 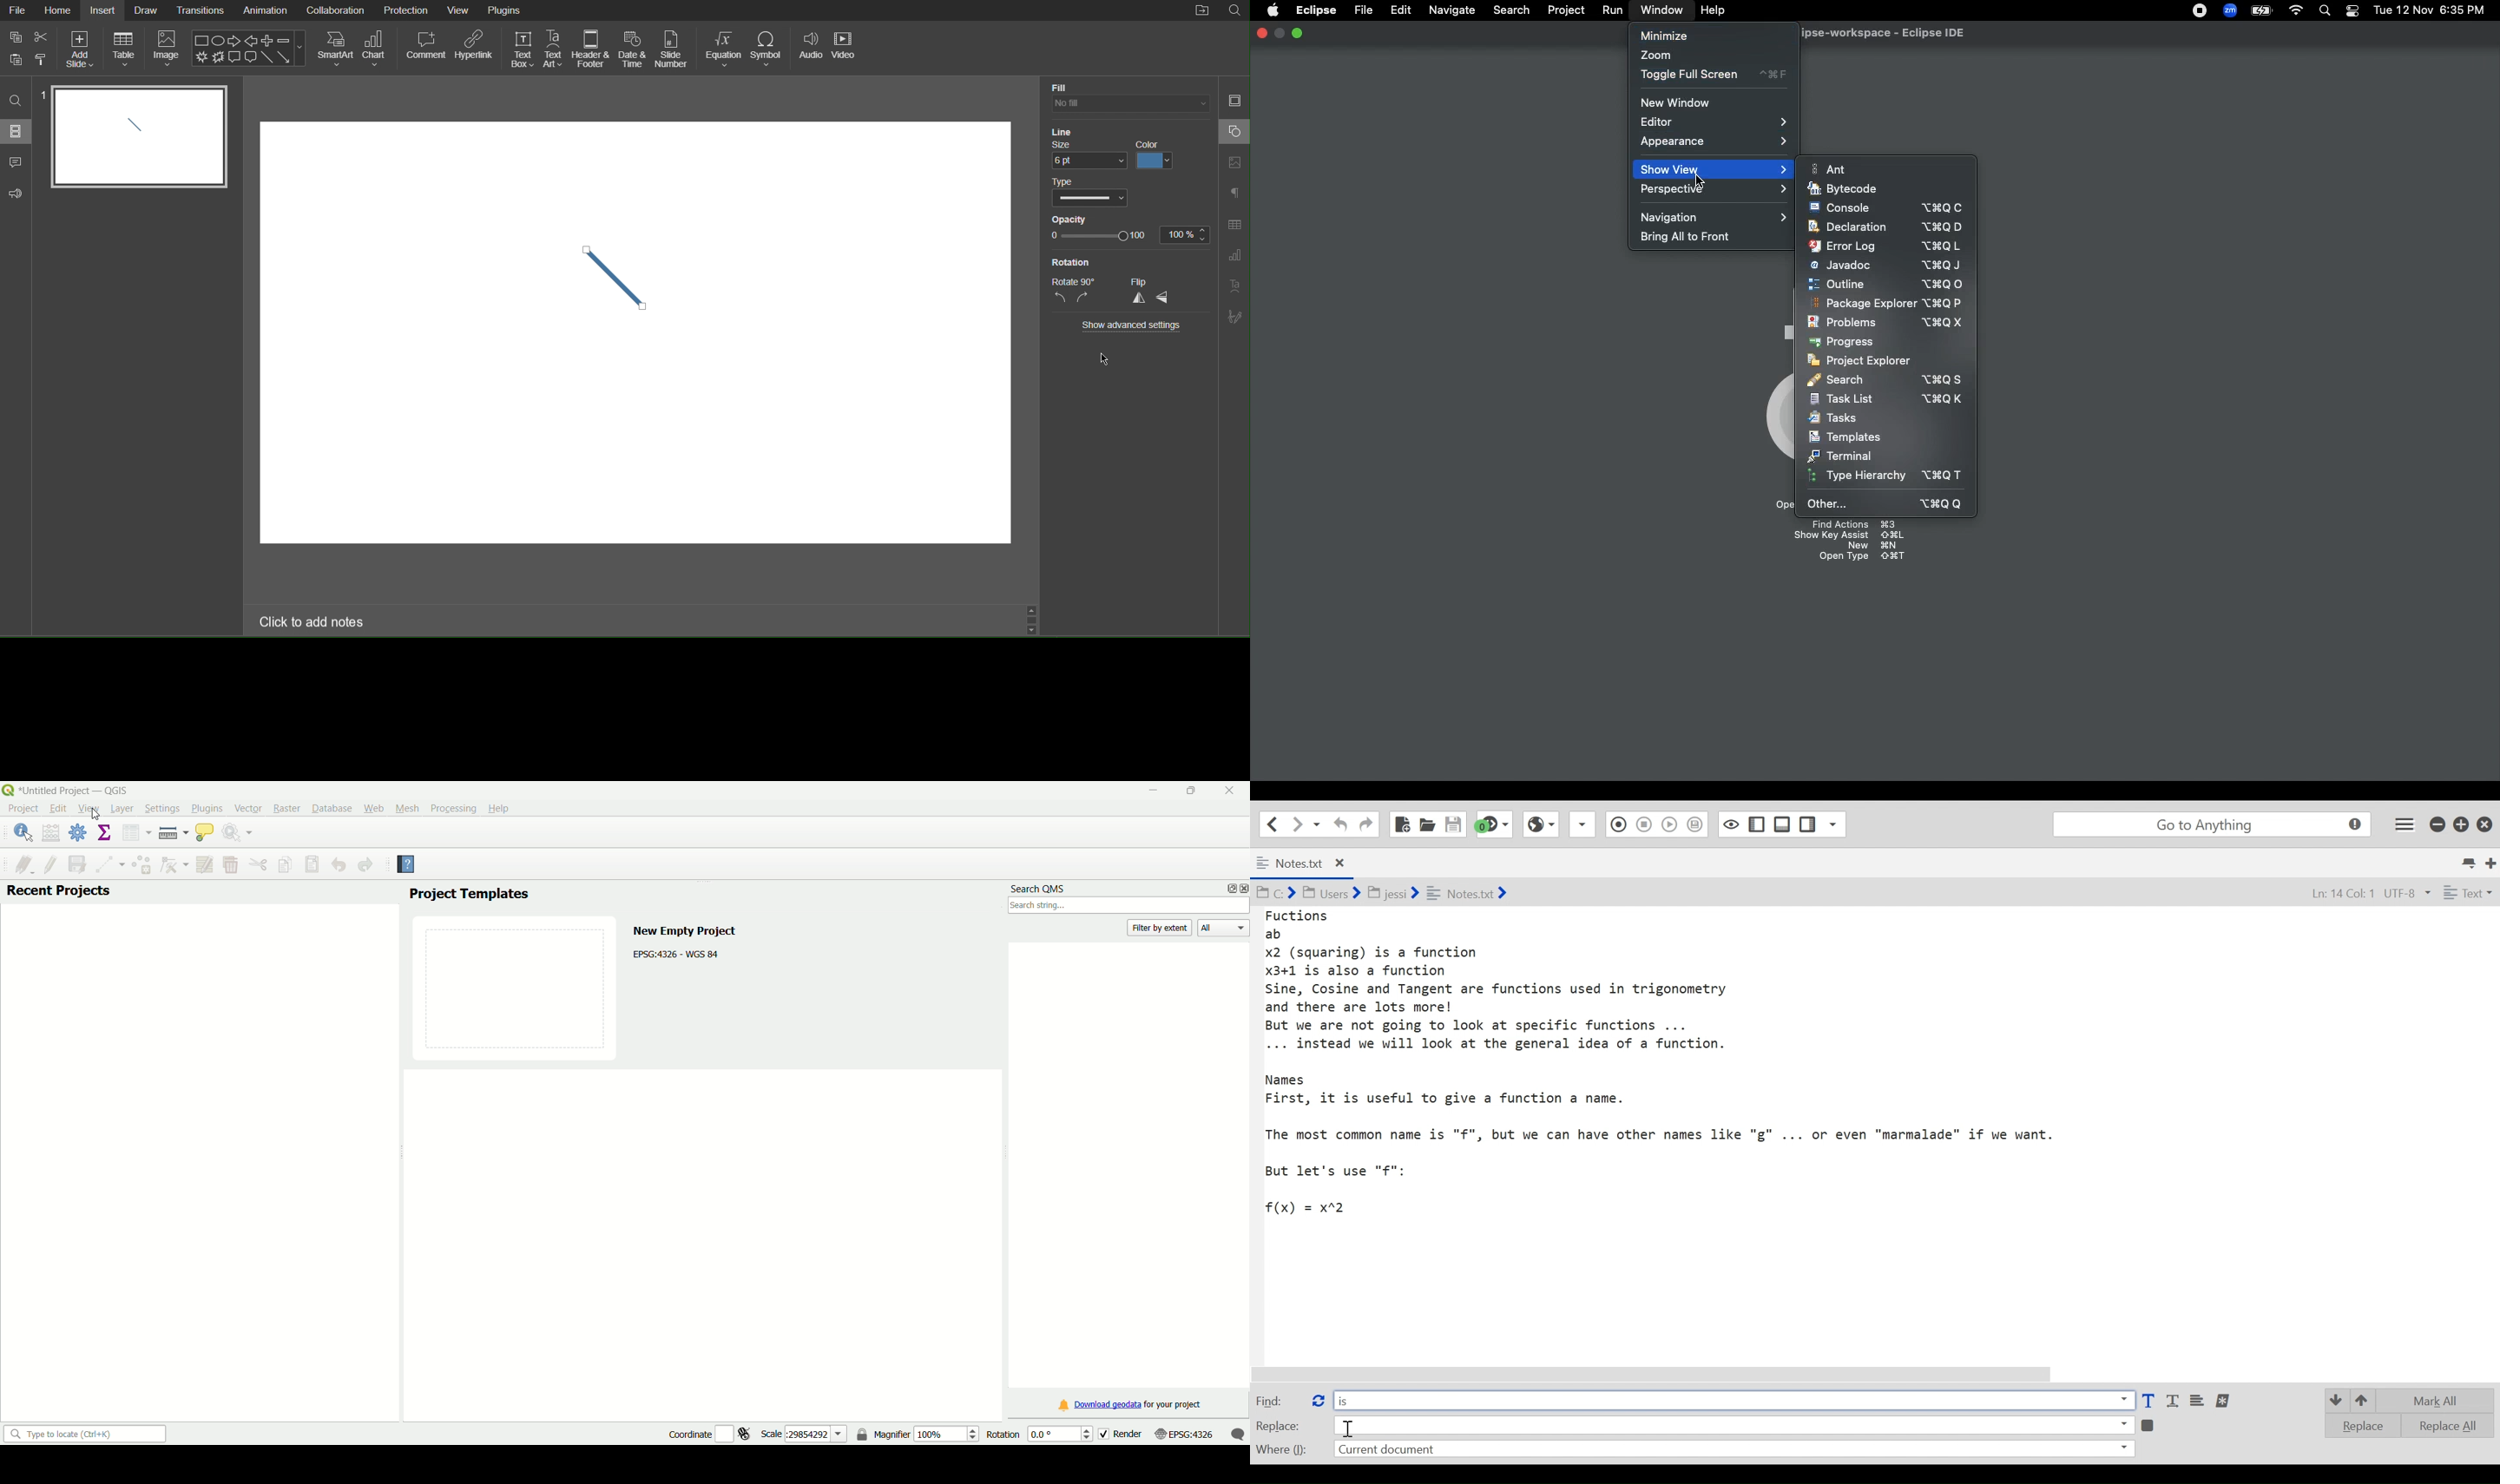 What do you see at coordinates (468, 895) in the screenshot?
I see `project templates` at bounding box center [468, 895].